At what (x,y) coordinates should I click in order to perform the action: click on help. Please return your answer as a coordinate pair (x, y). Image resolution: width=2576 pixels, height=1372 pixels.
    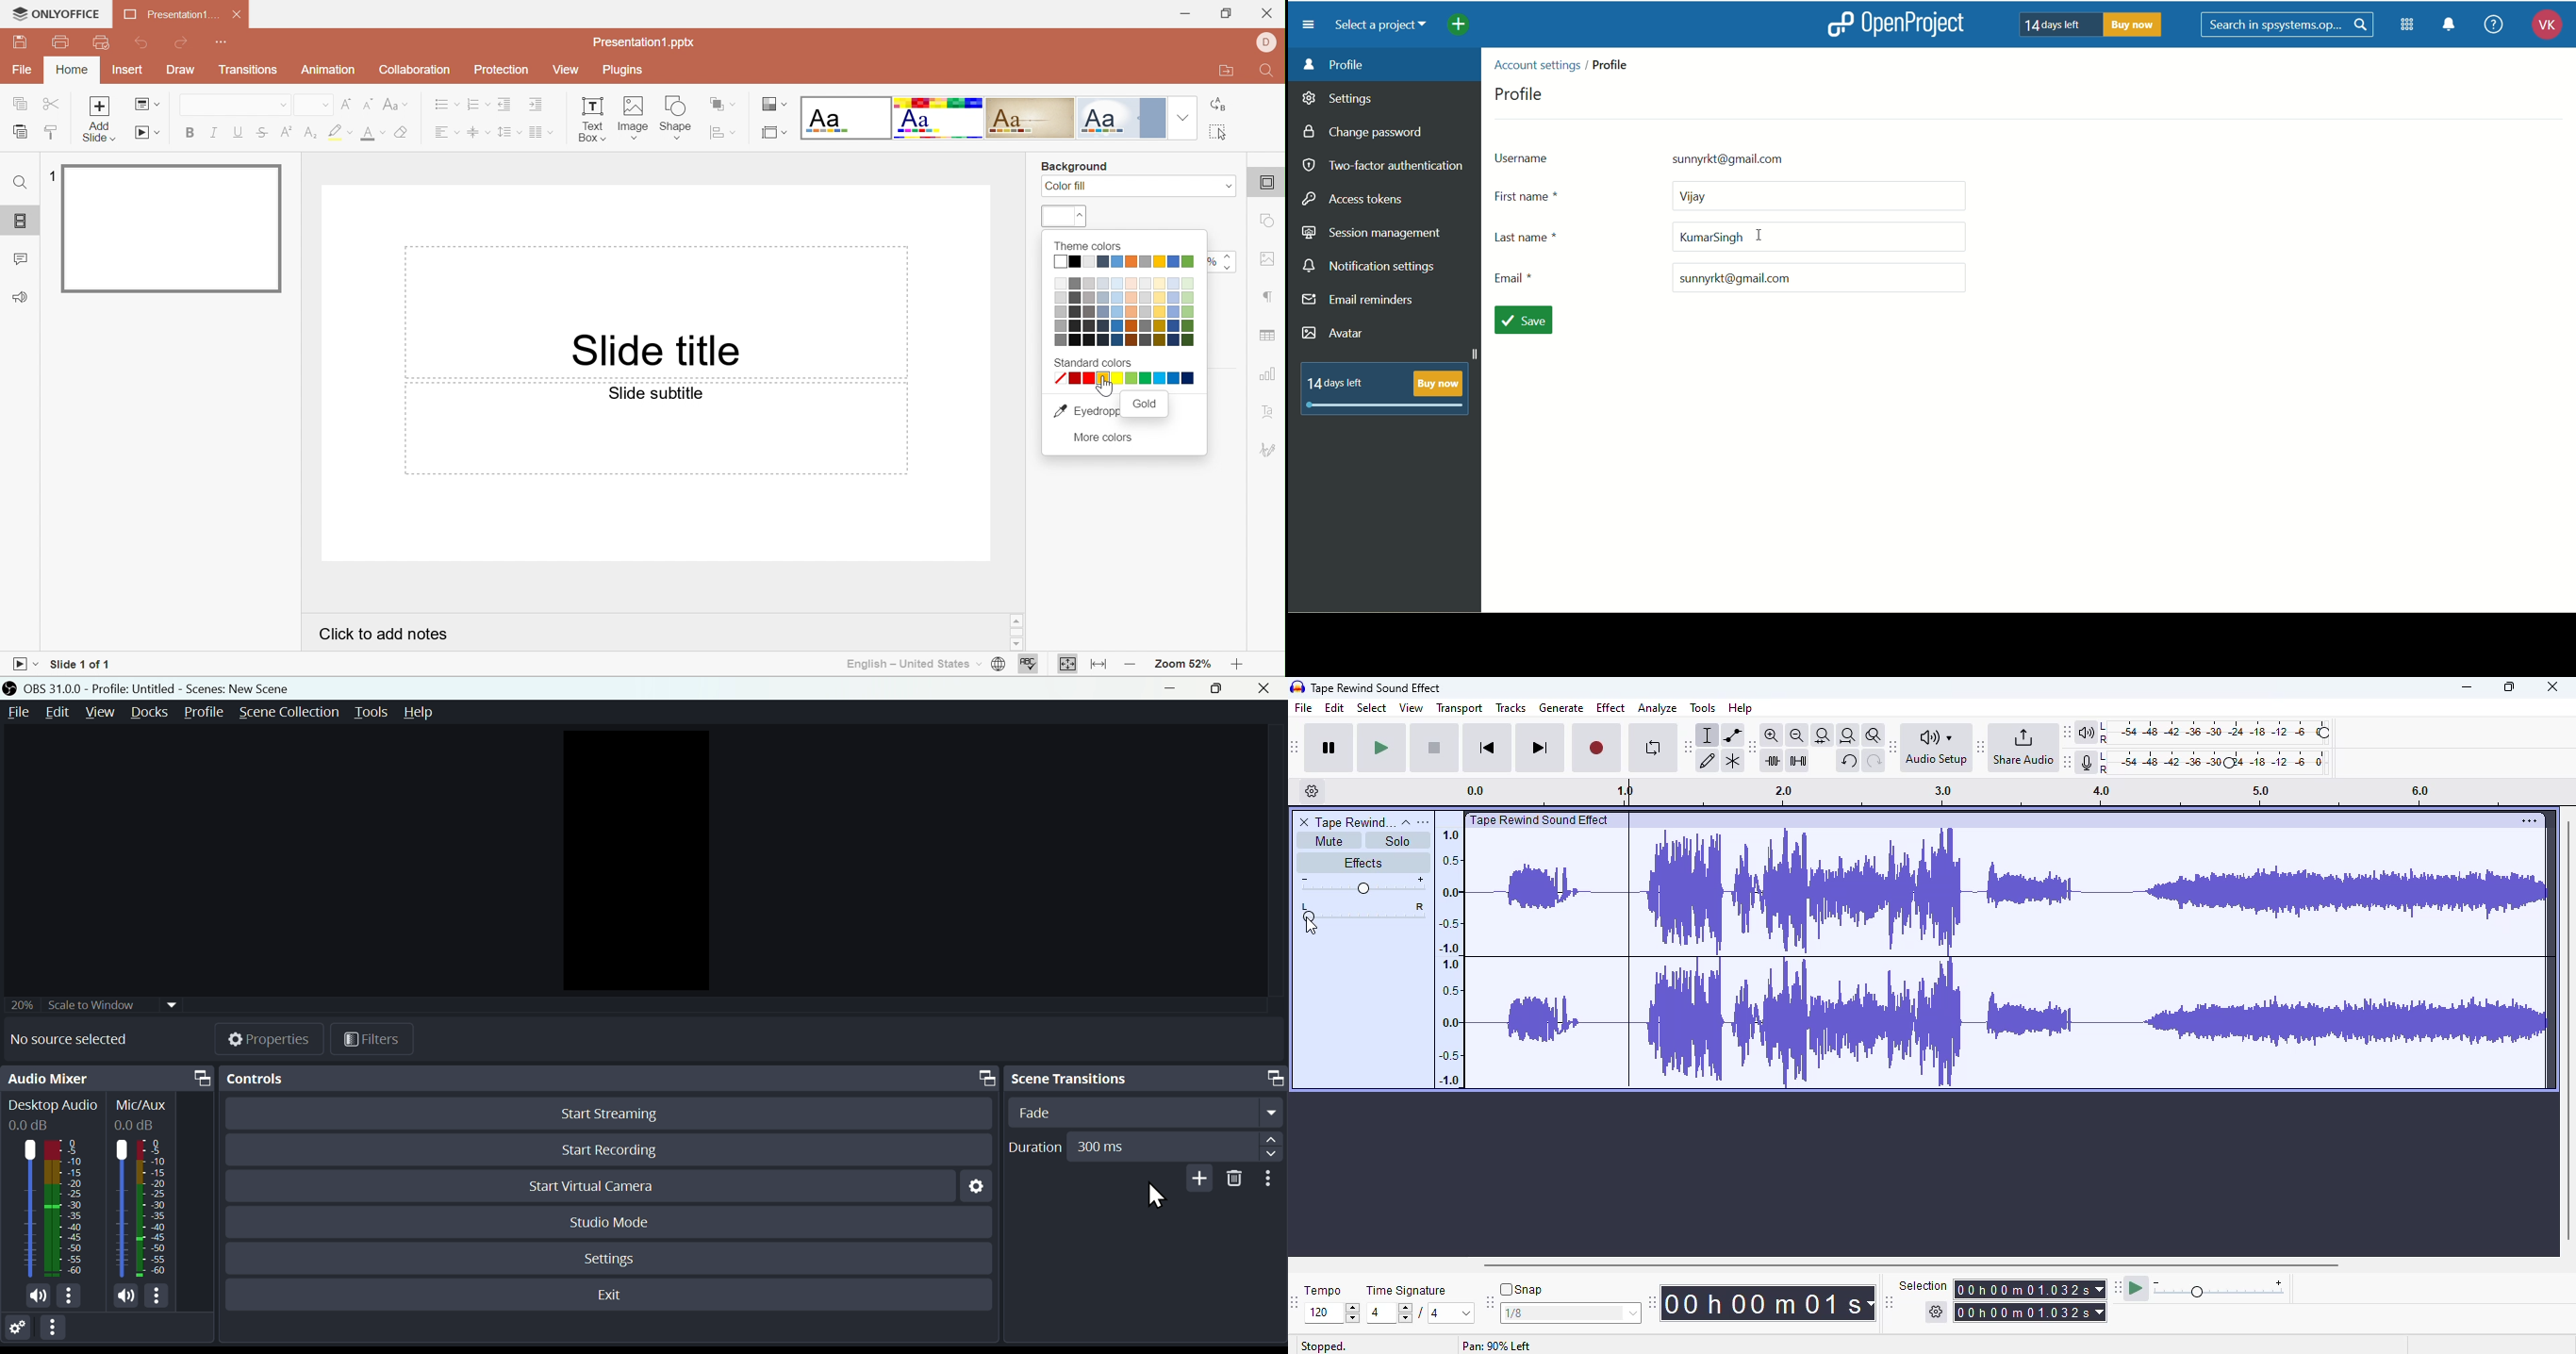
    Looking at the image, I should click on (421, 712).